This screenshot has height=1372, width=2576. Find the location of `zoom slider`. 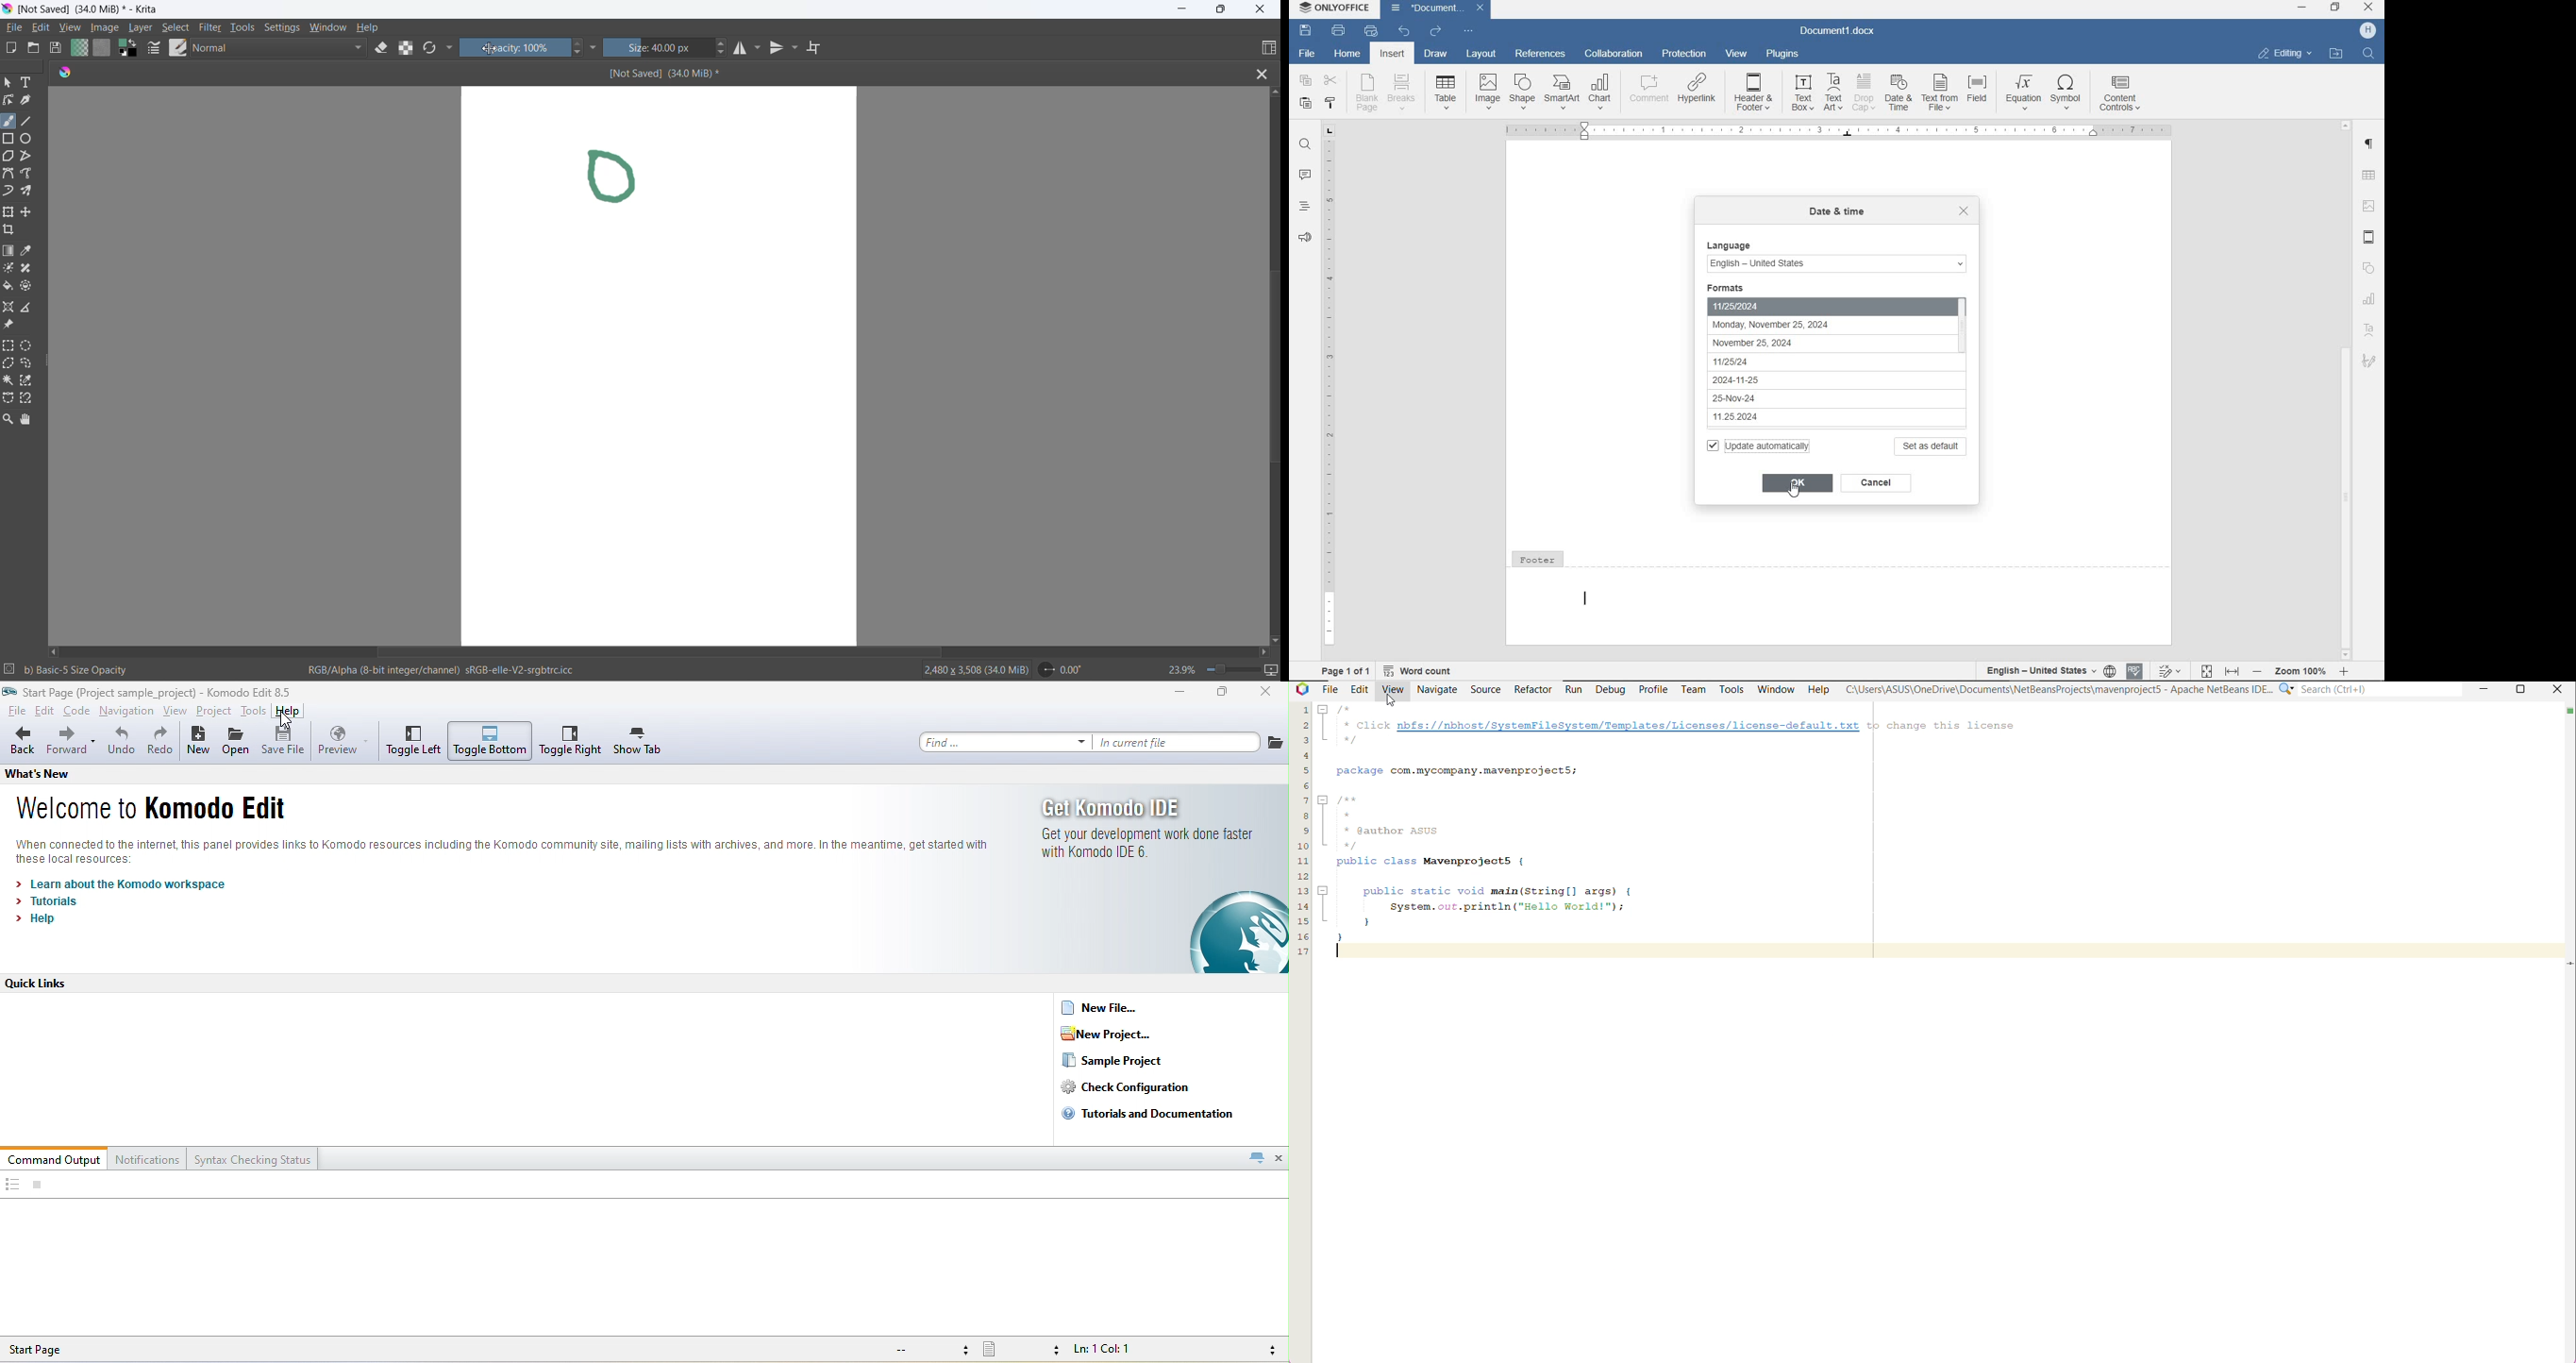

zoom slider is located at coordinates (1234, 671).